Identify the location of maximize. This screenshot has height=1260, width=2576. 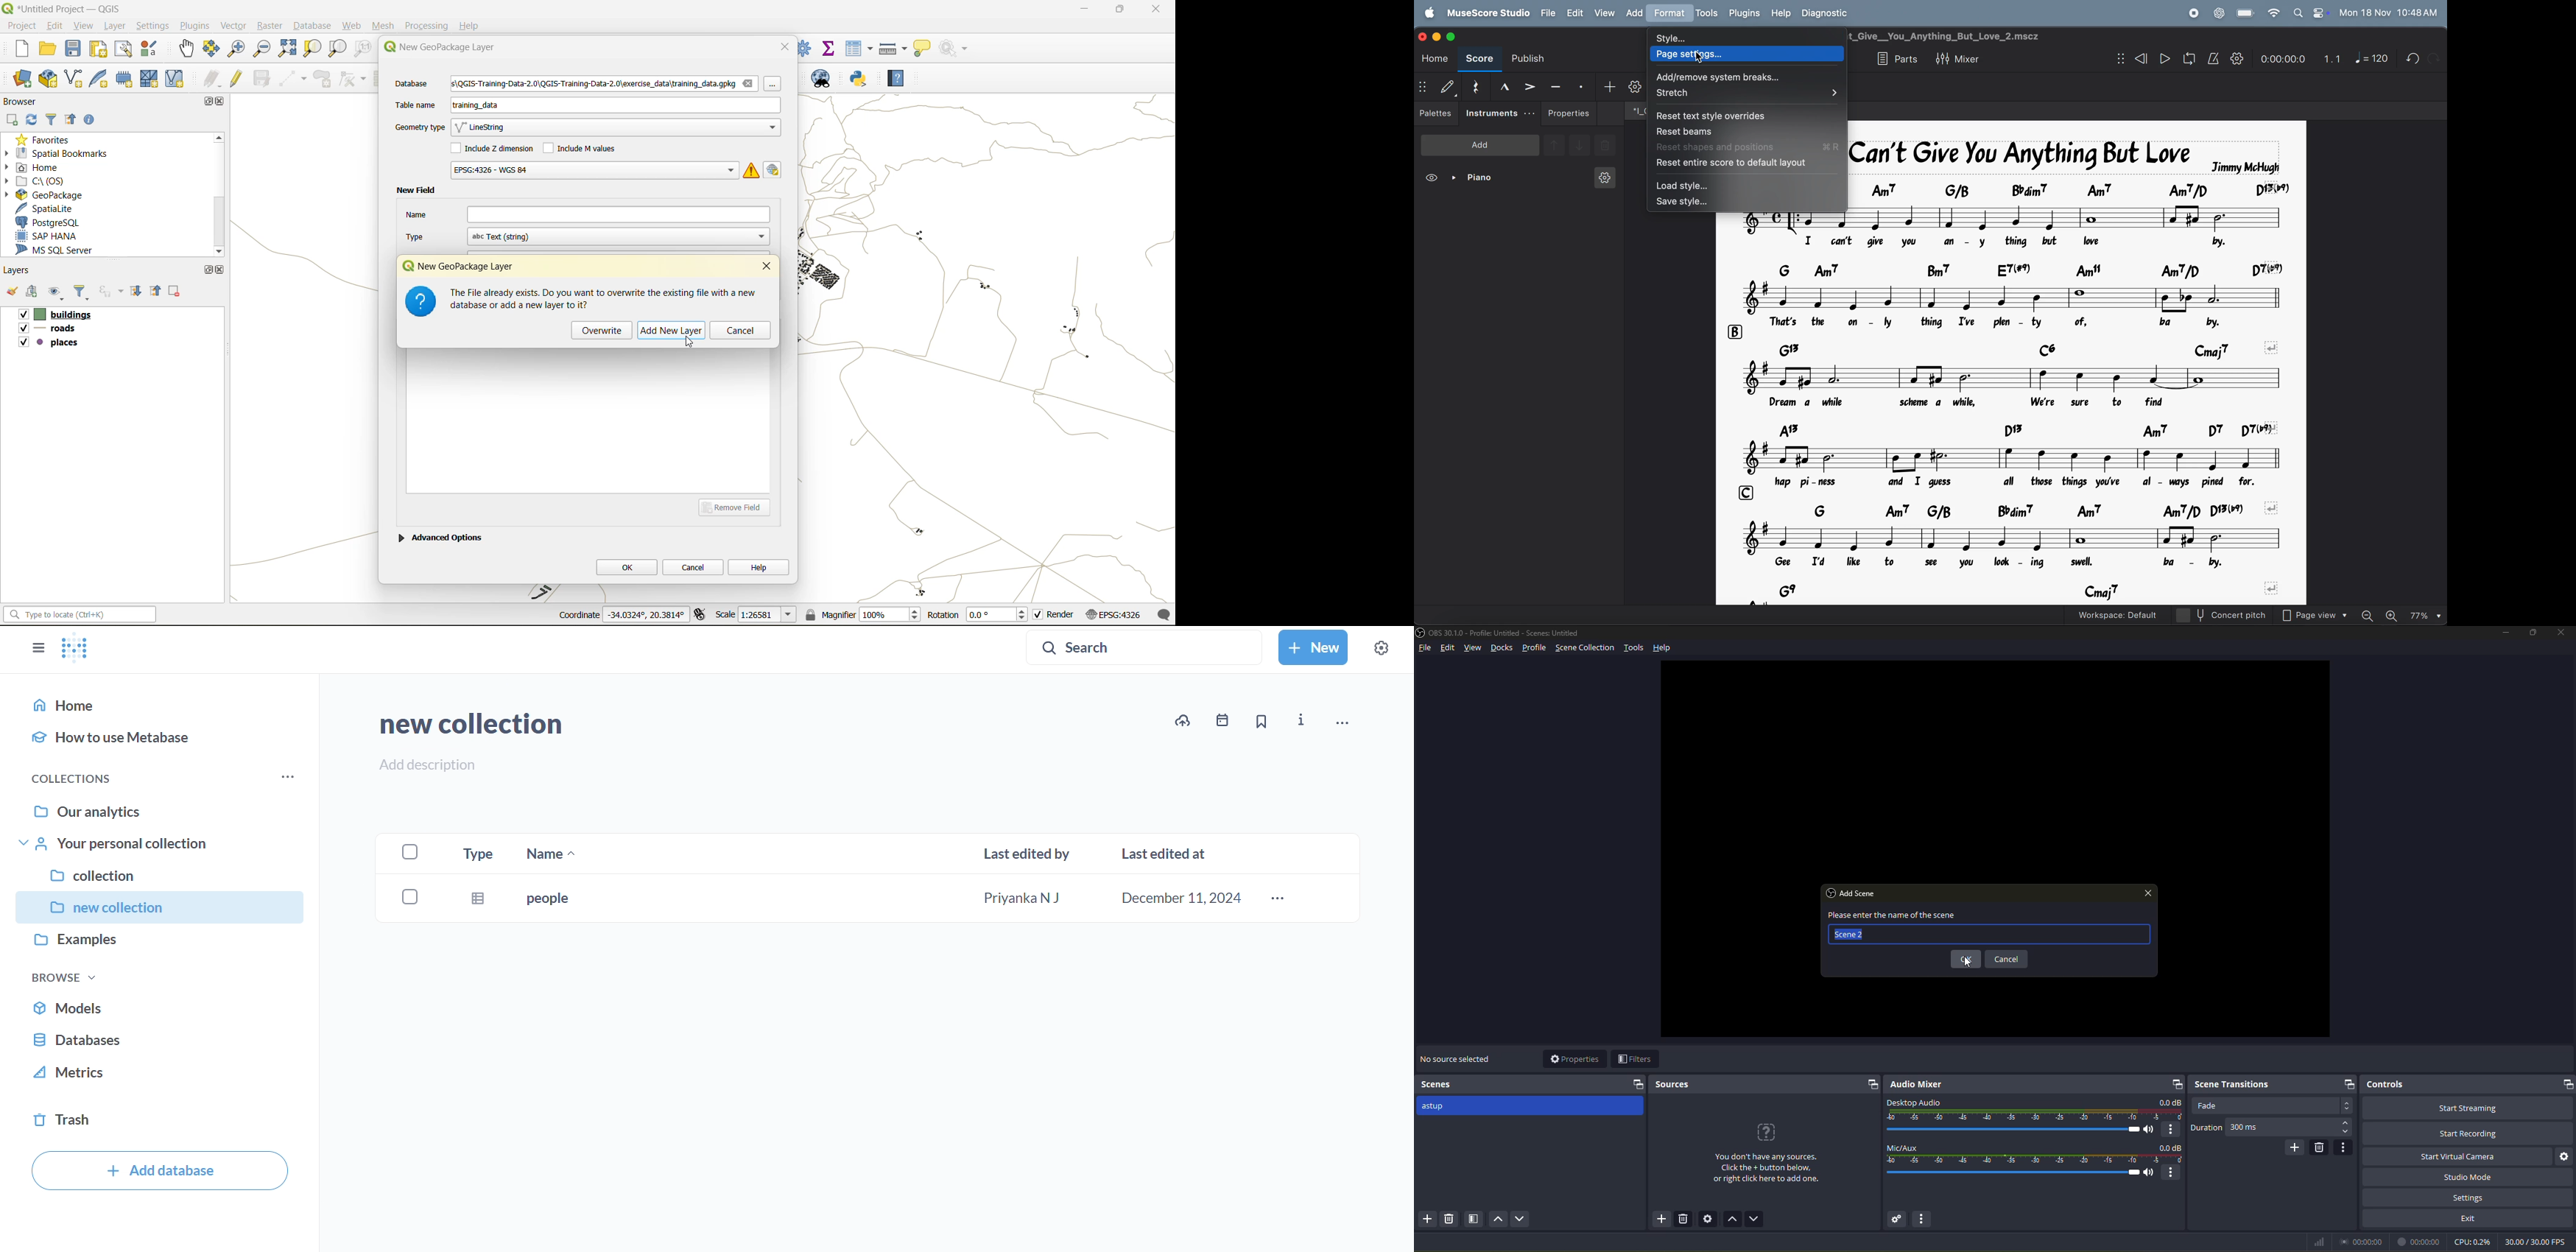
(1455, 37).